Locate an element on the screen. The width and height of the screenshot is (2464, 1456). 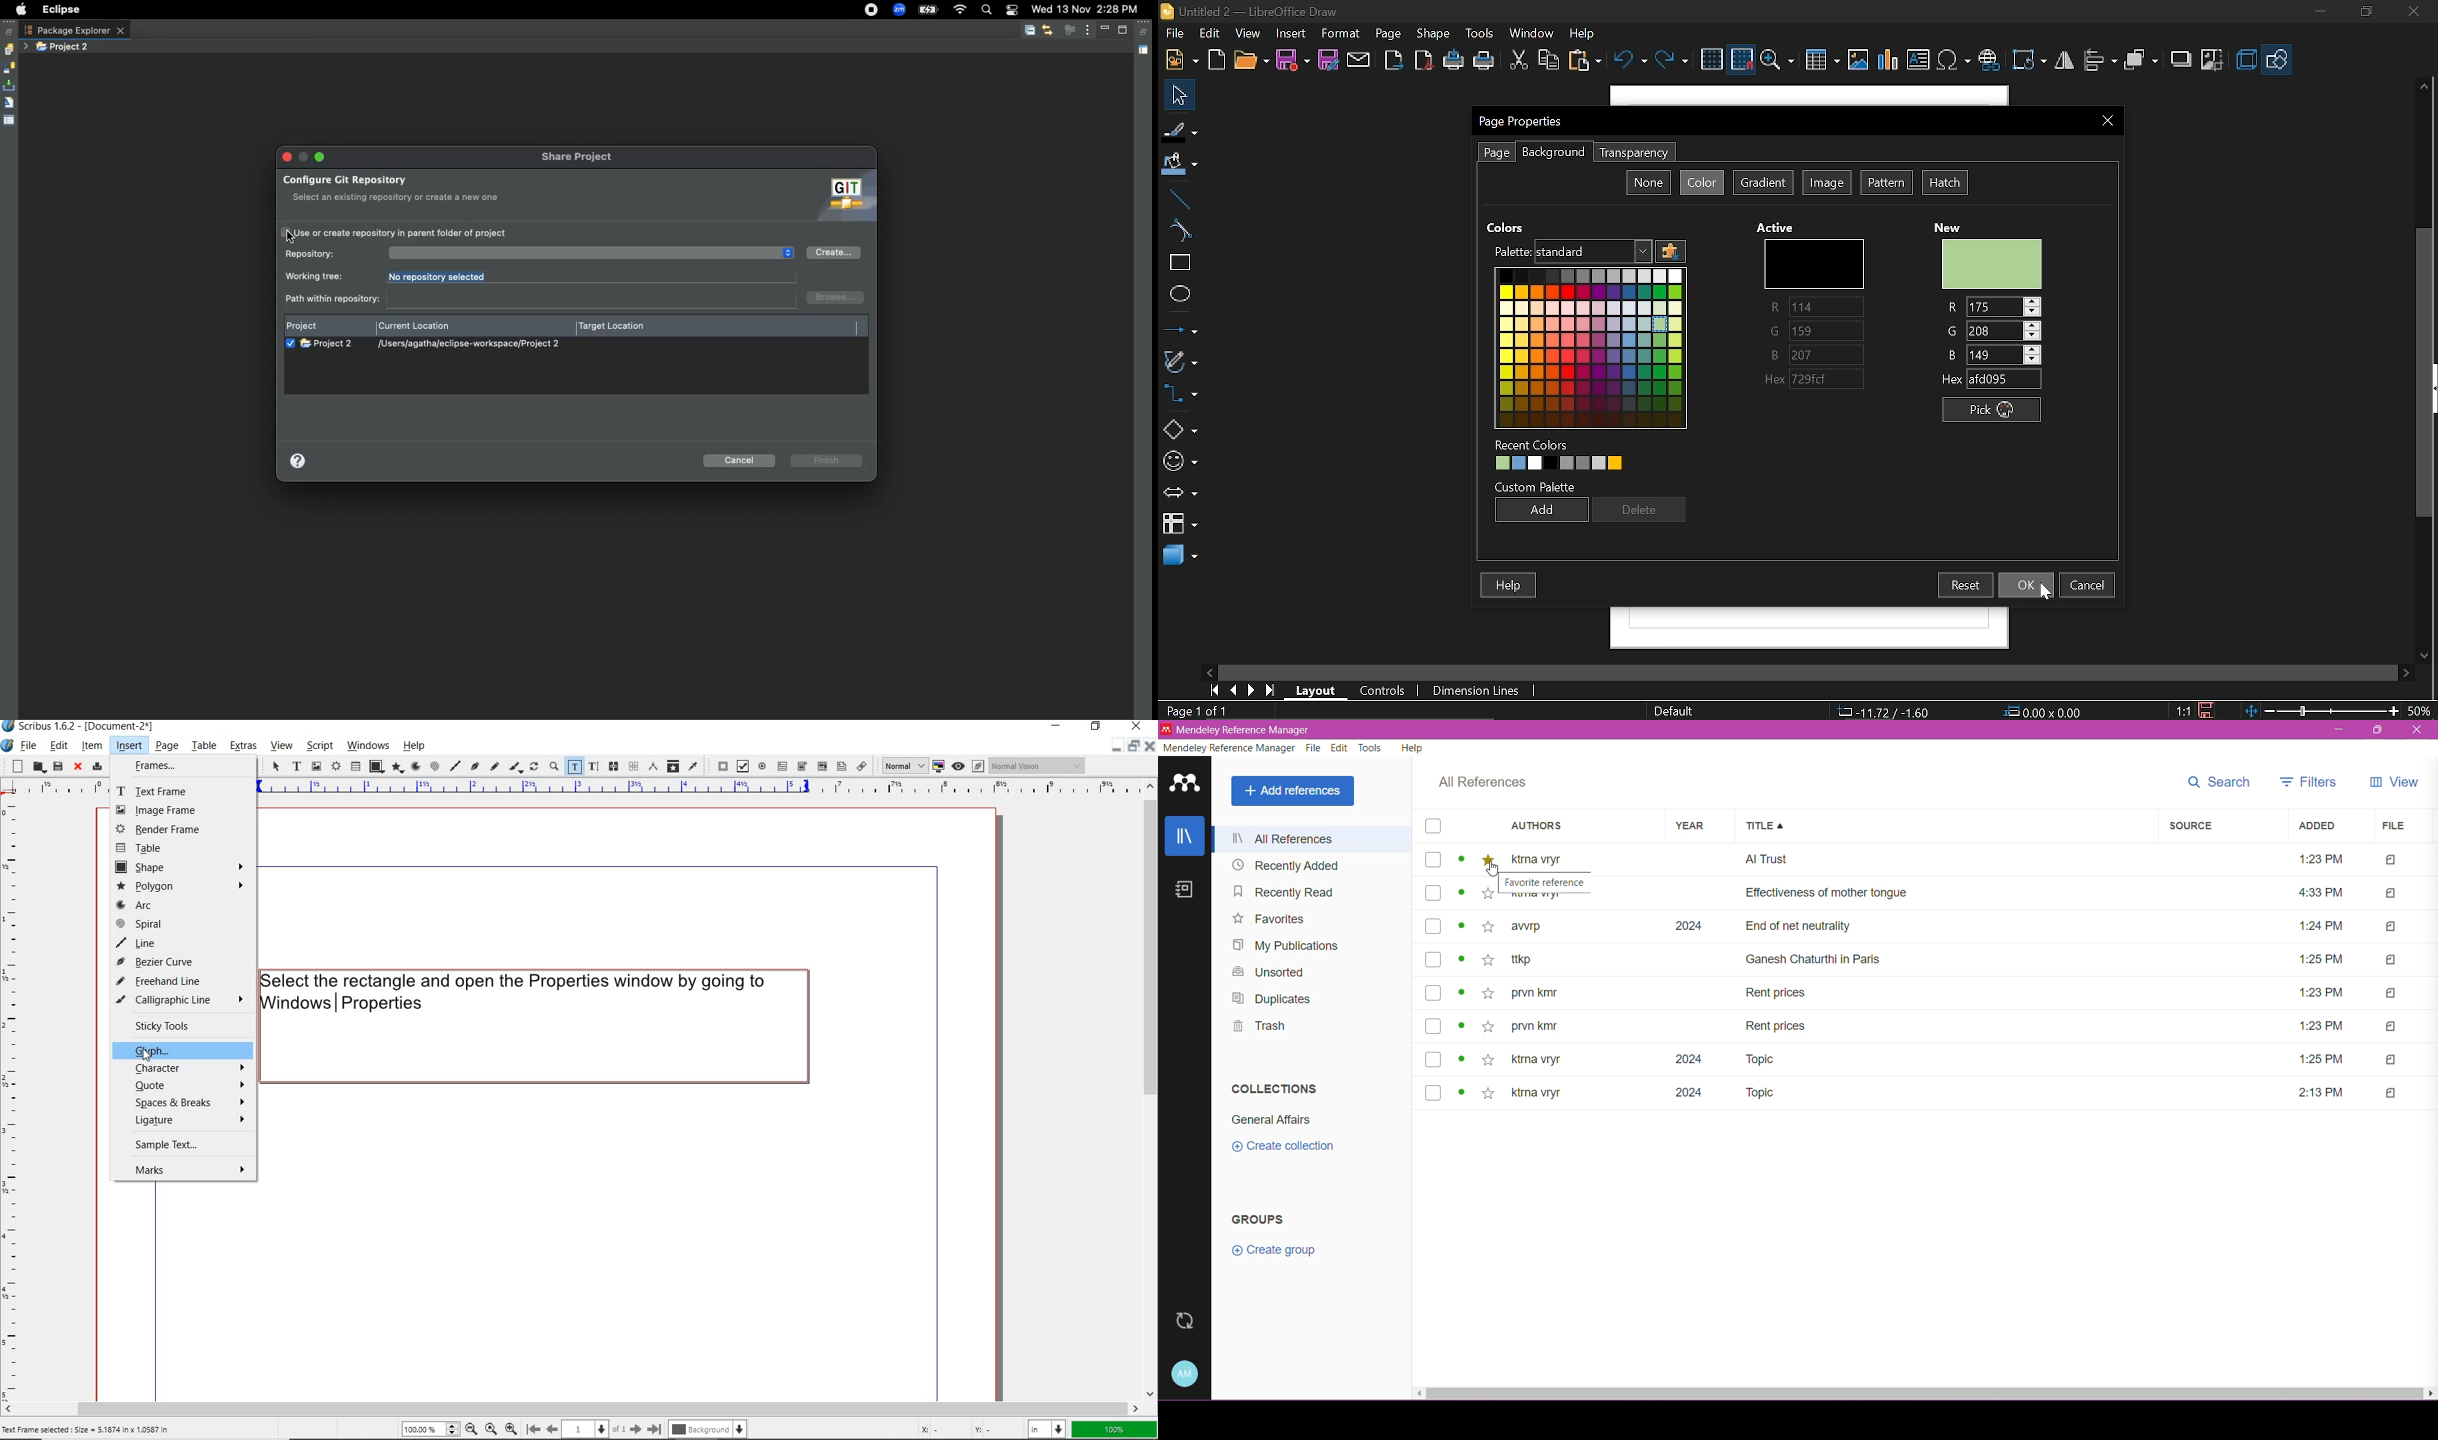
Snap to grid is located at coordinates (1742, 59).